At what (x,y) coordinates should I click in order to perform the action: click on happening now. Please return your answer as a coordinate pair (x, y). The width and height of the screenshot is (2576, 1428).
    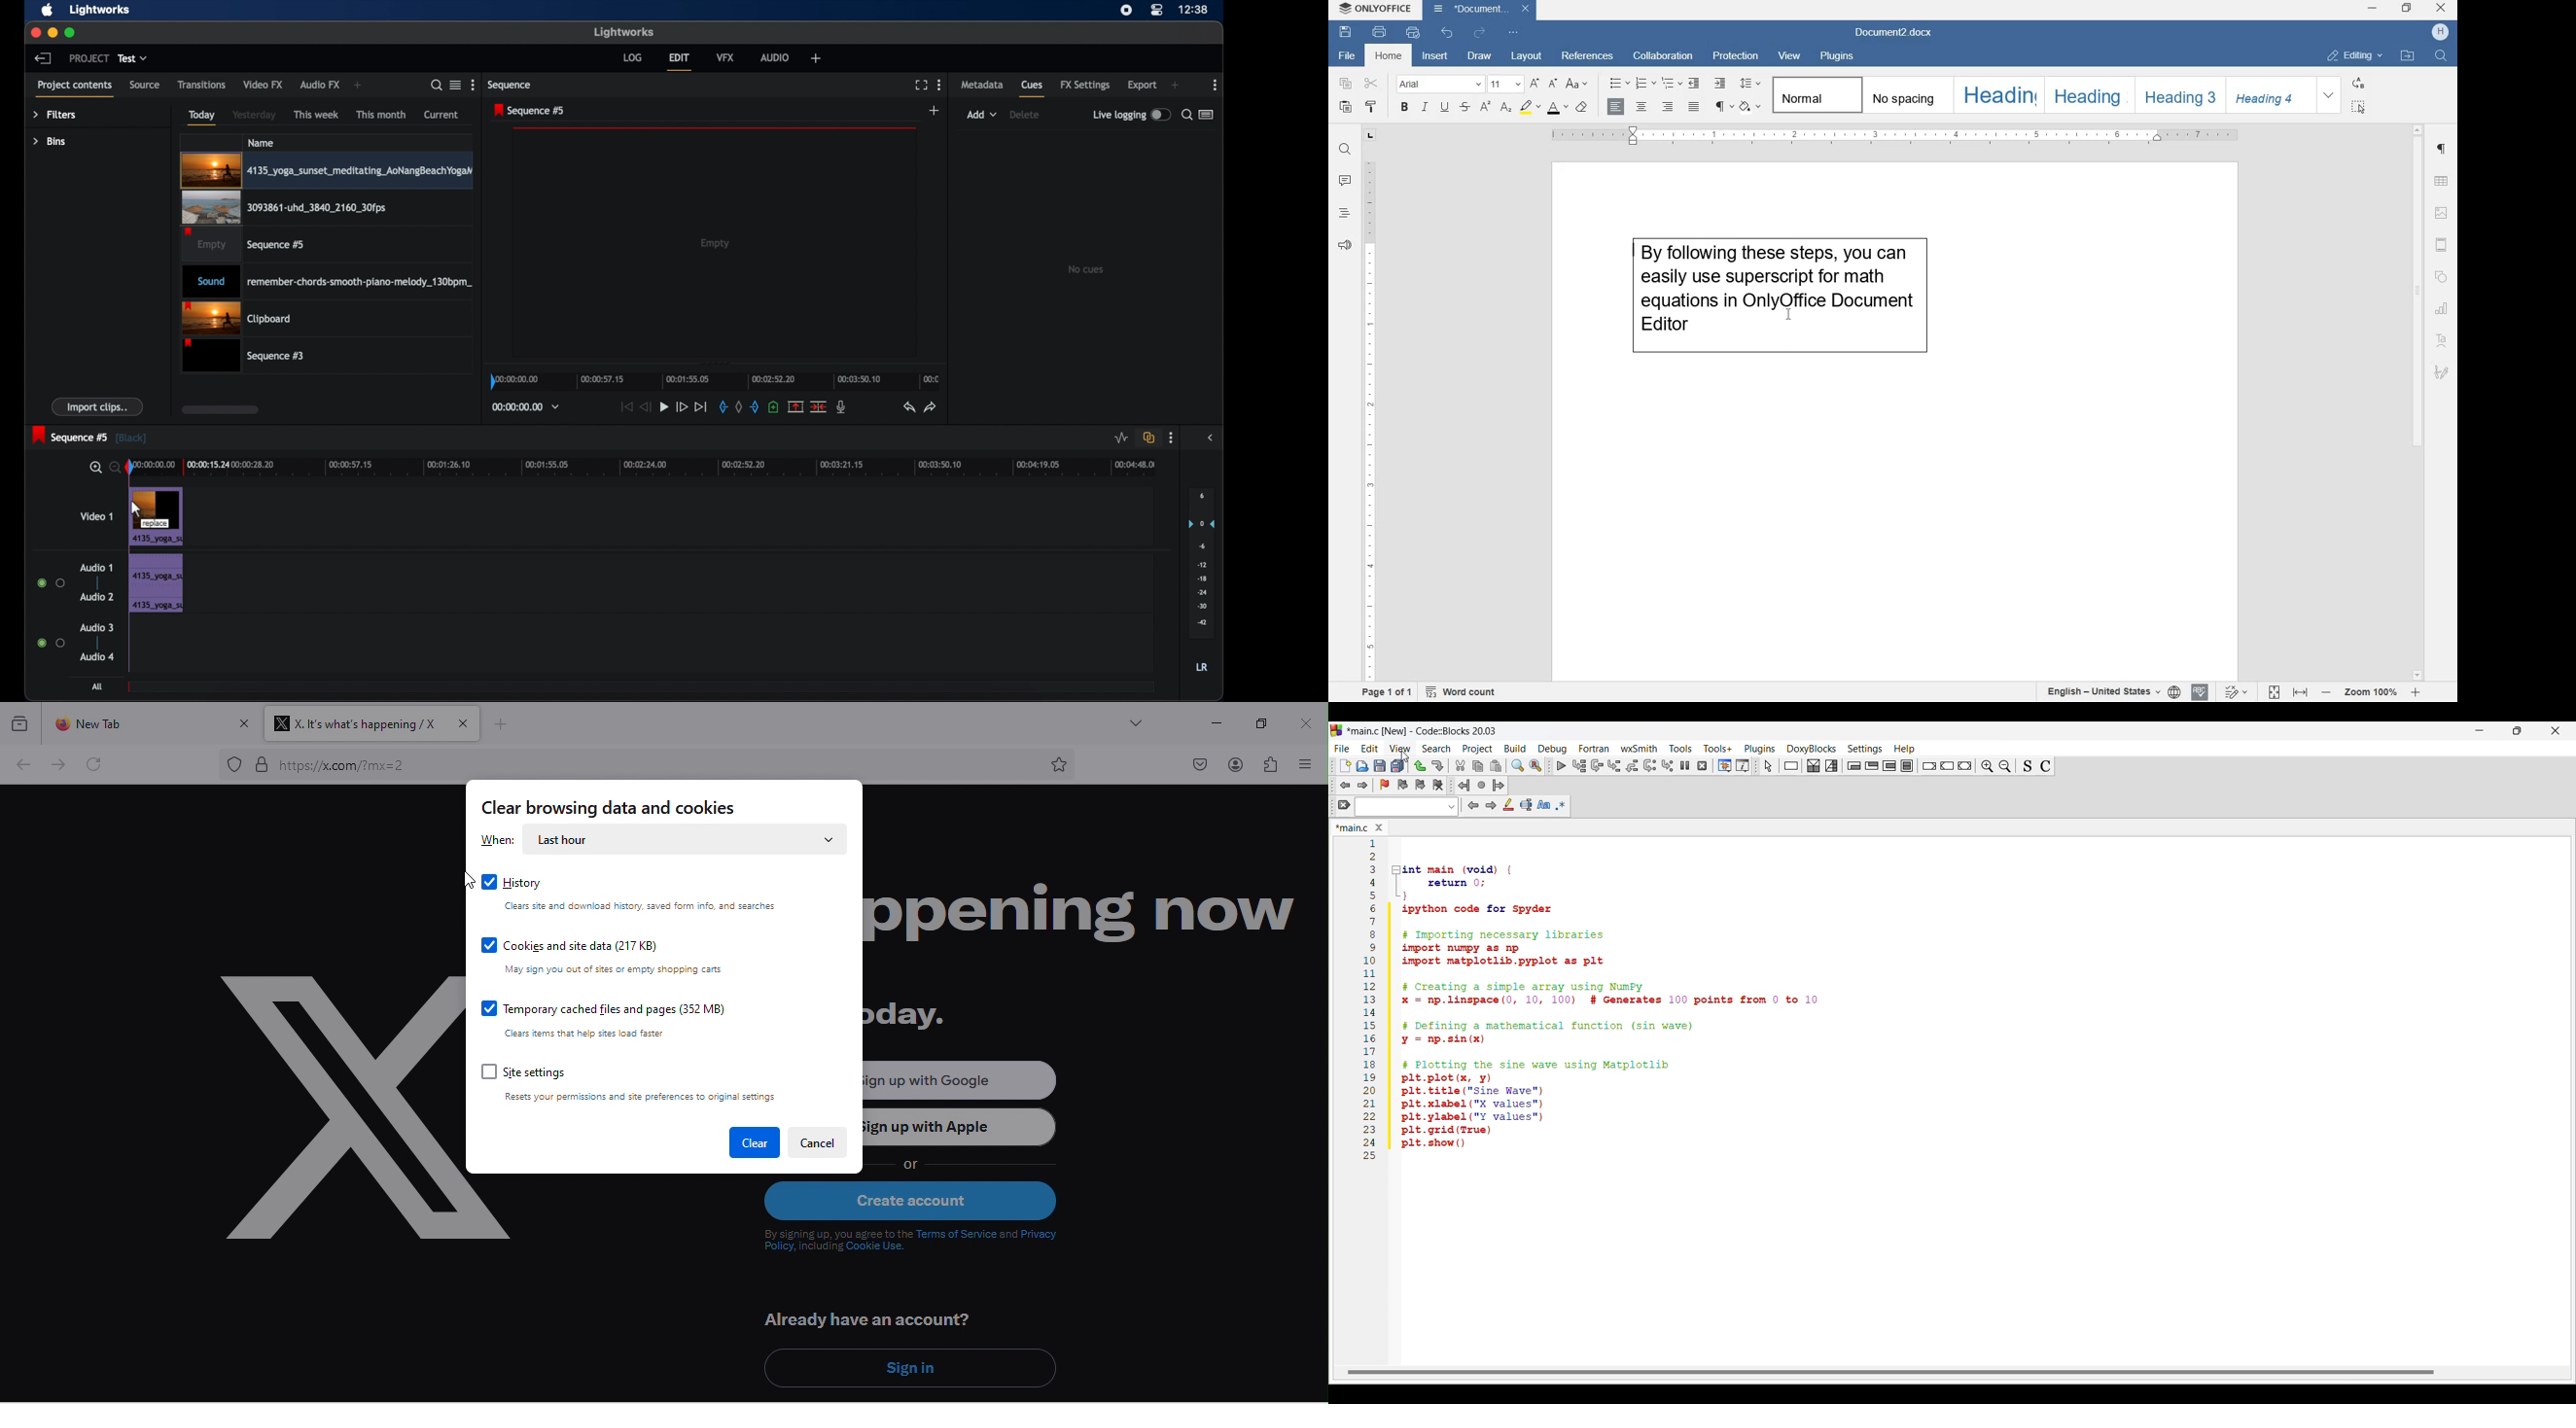
    Looking at the image, I should click on (1095, 910).